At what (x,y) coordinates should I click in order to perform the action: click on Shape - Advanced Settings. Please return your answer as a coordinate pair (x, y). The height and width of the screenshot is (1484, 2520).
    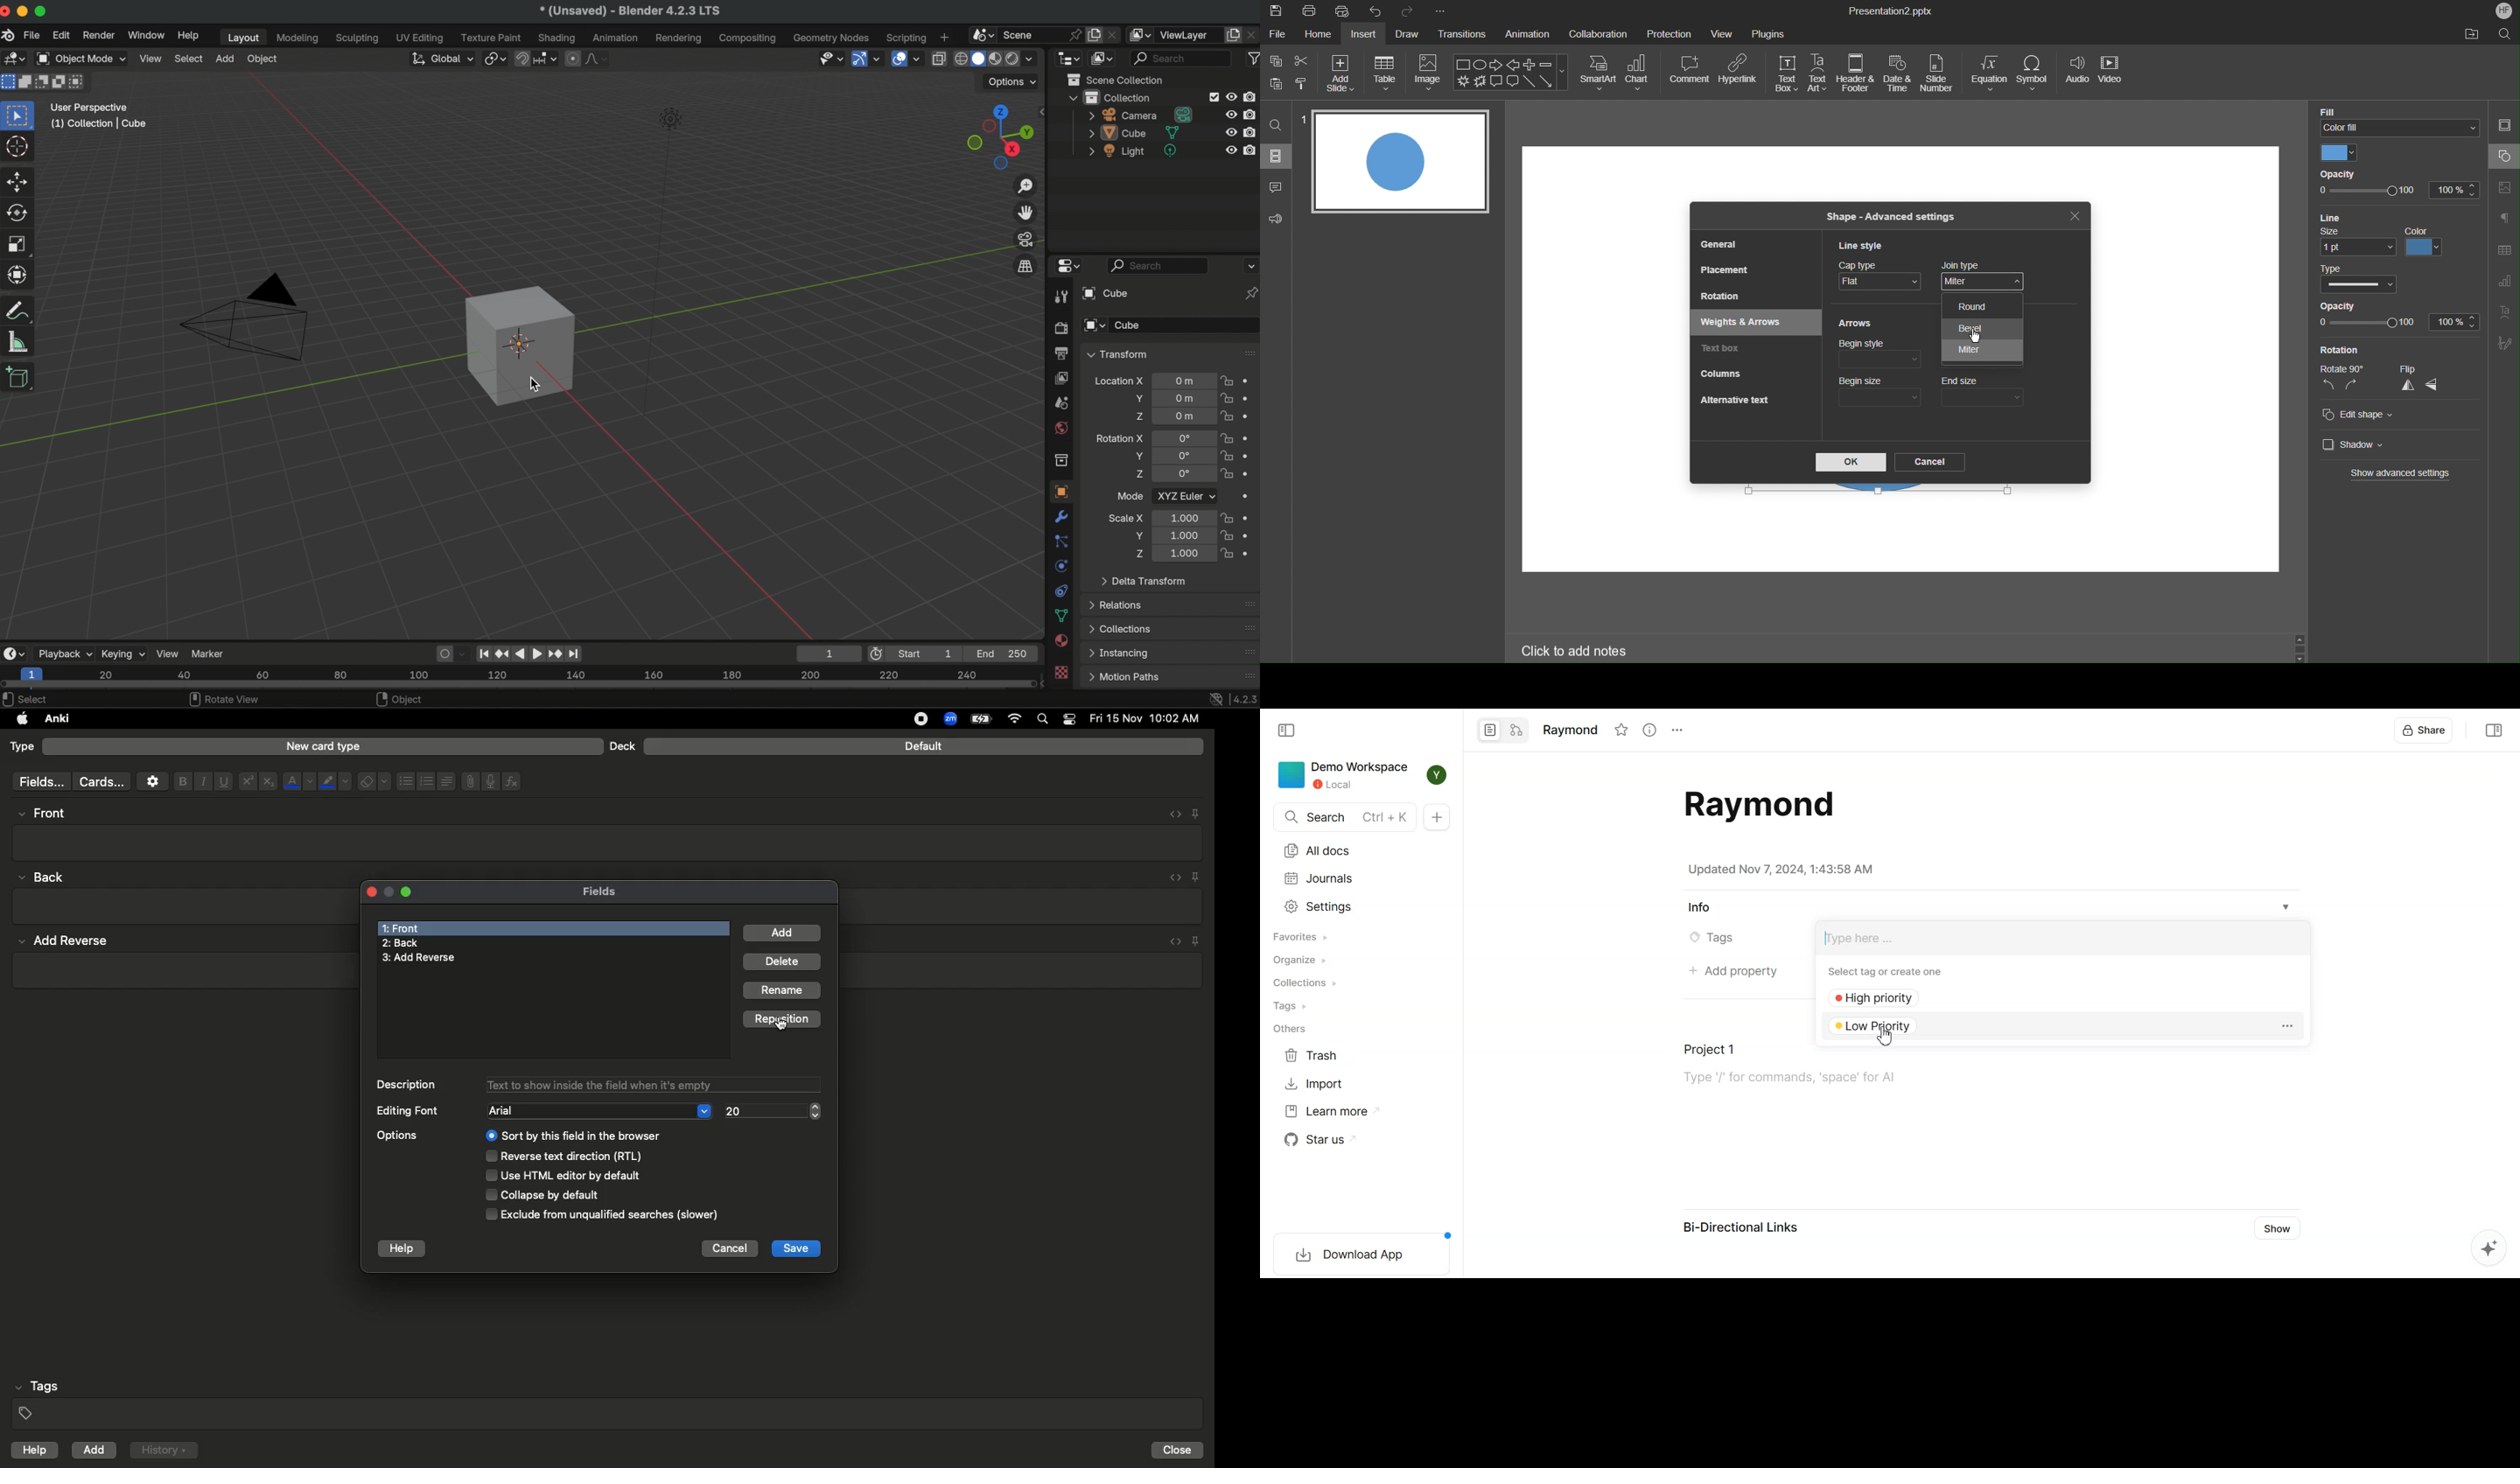
    Looking at the image, I should click on (1888, 215).